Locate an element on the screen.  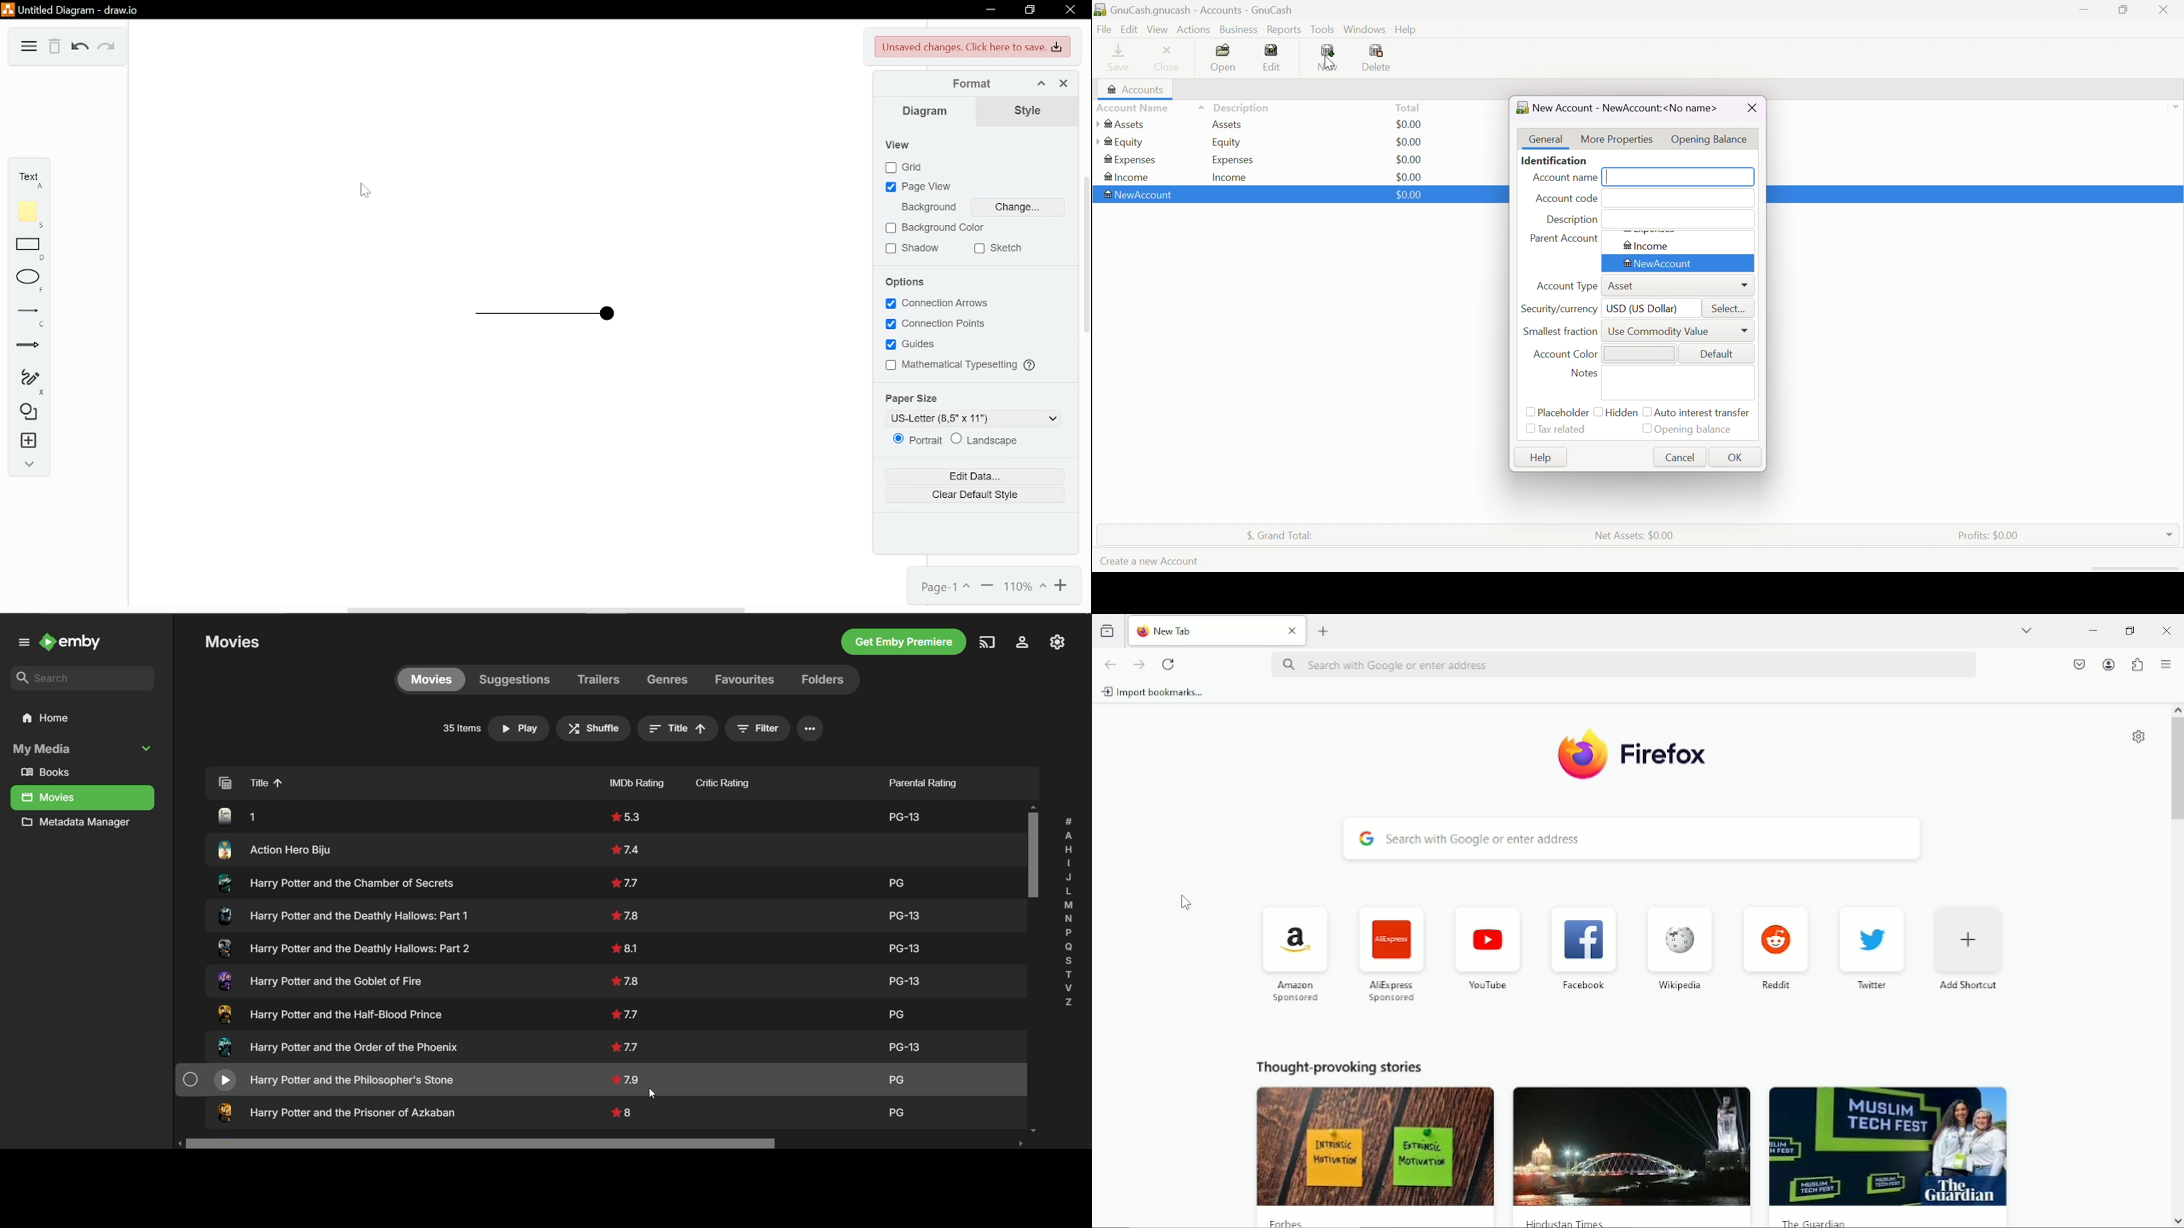
AliExpress Sponsored is located at coordinates (1388, 952).